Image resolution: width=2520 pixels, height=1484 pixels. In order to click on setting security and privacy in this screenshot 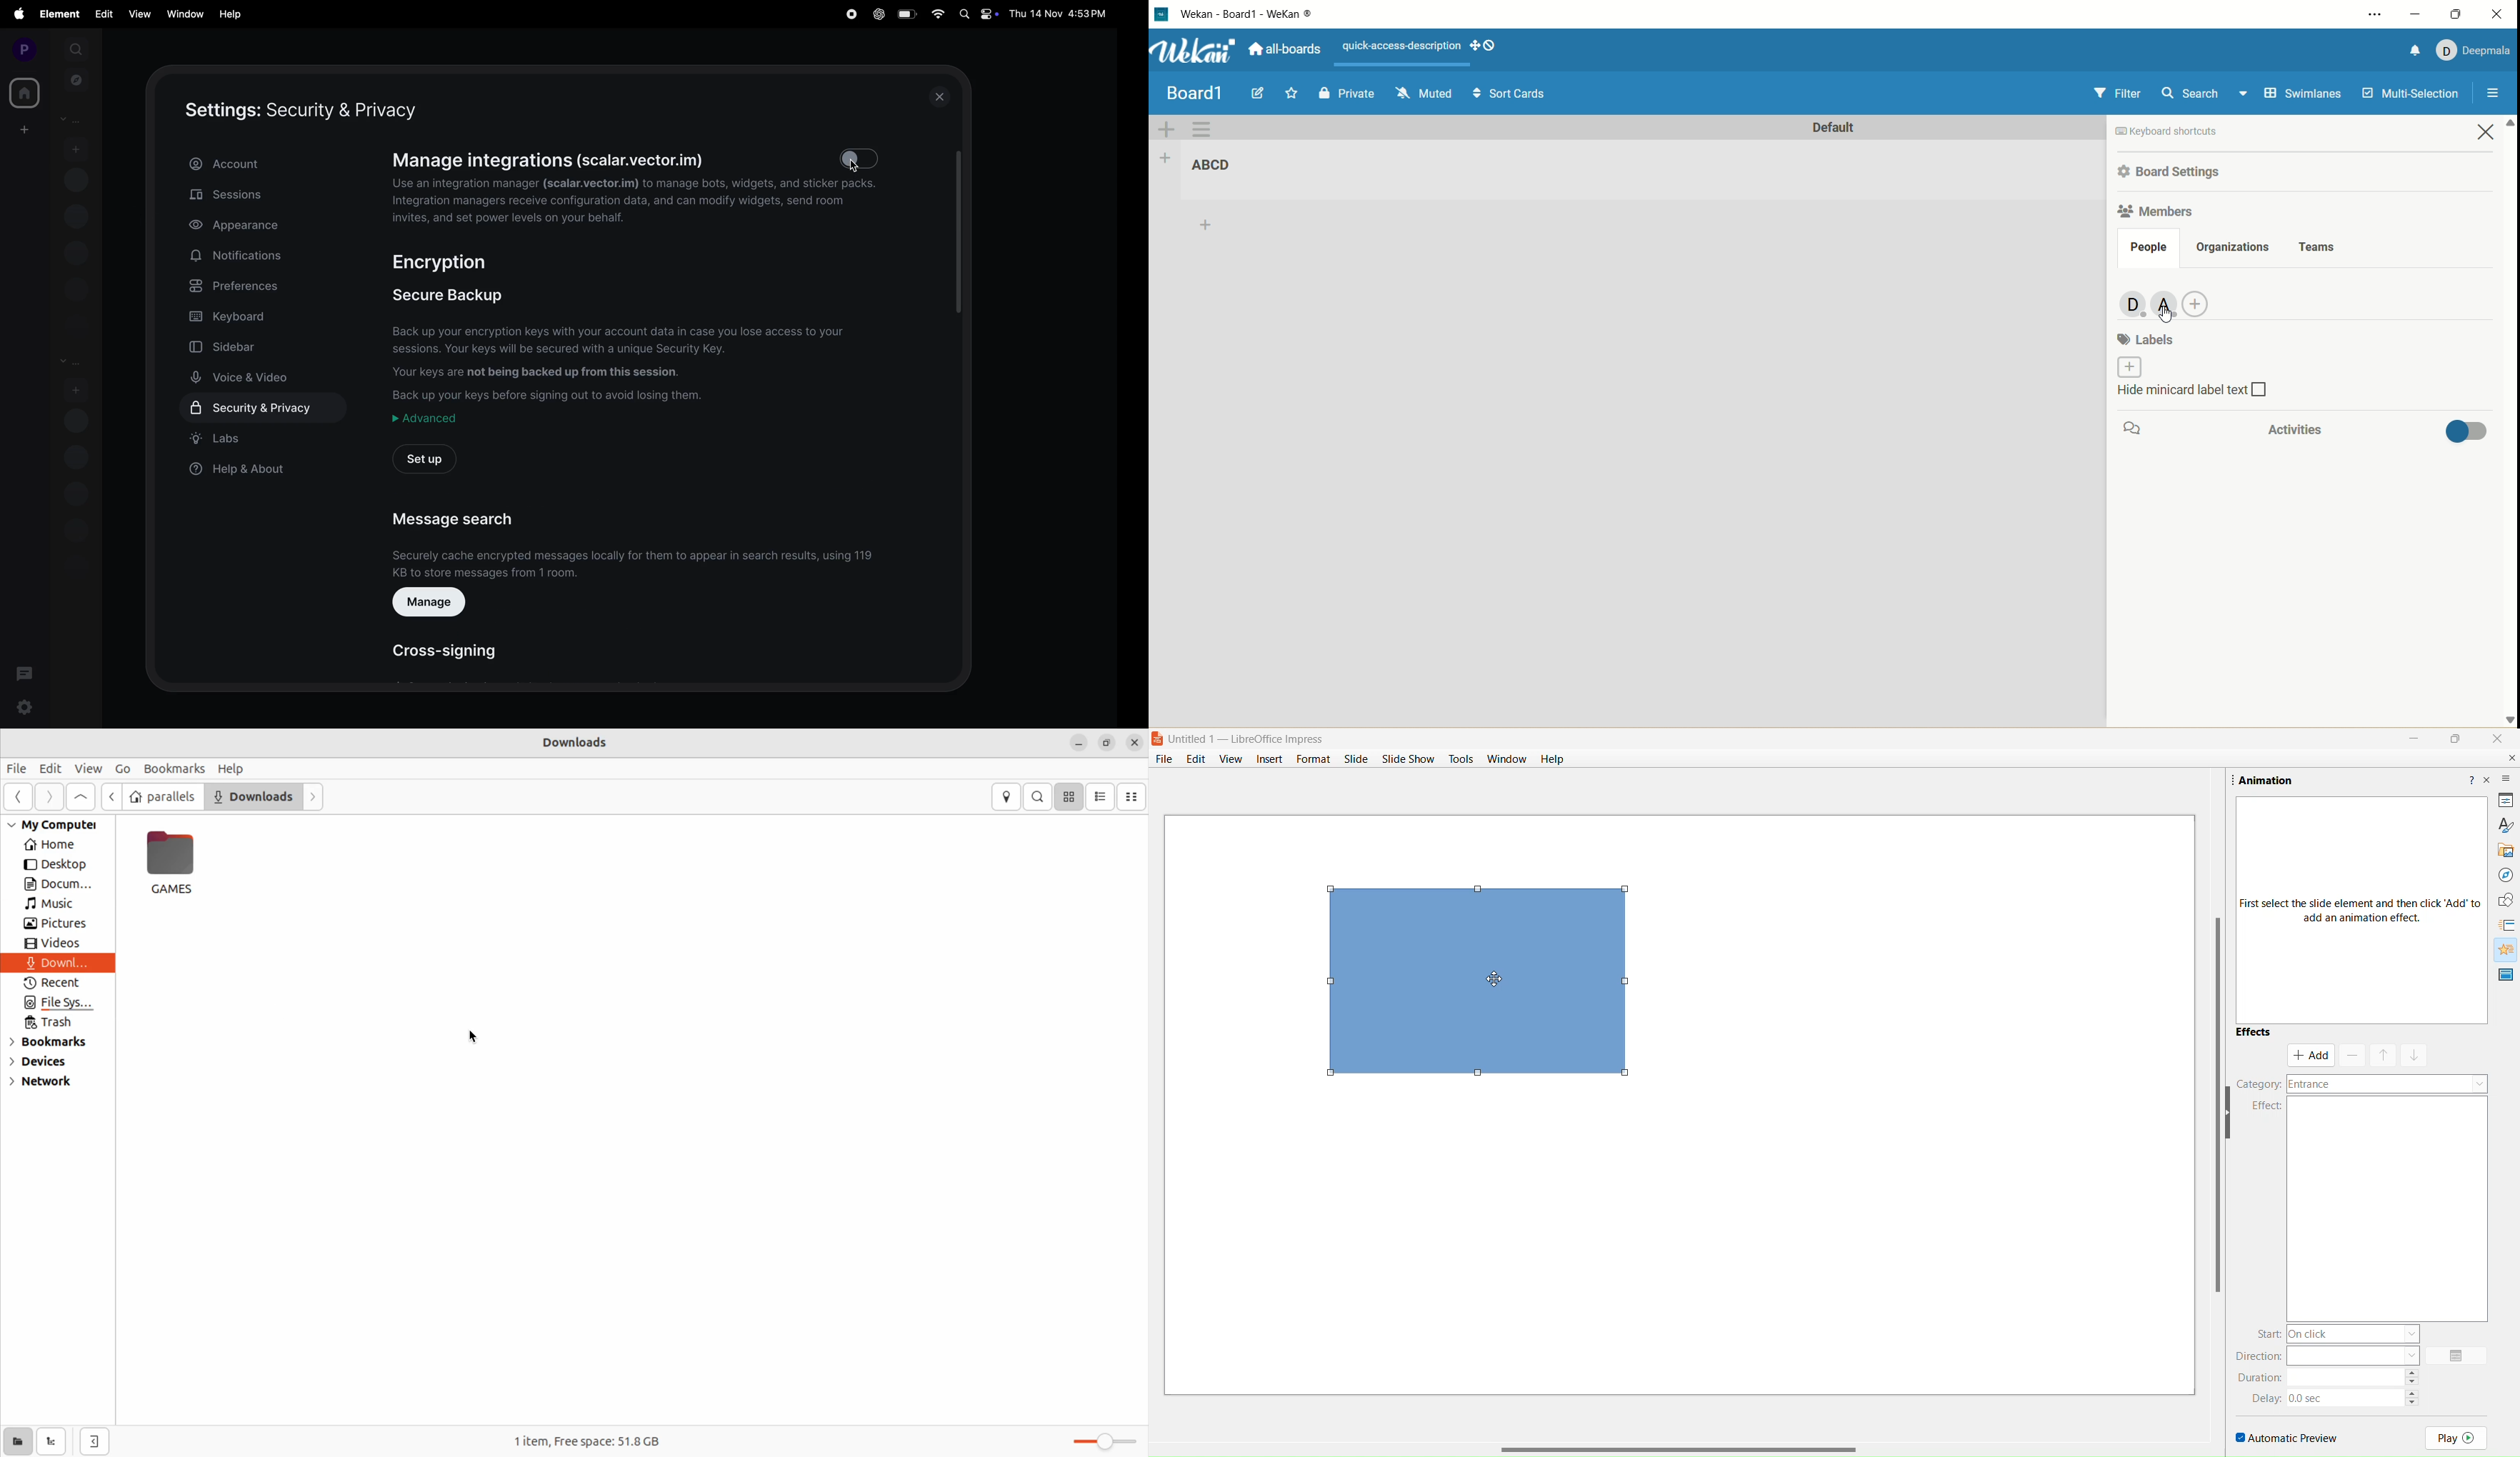, I will do `click(319, 114)`.